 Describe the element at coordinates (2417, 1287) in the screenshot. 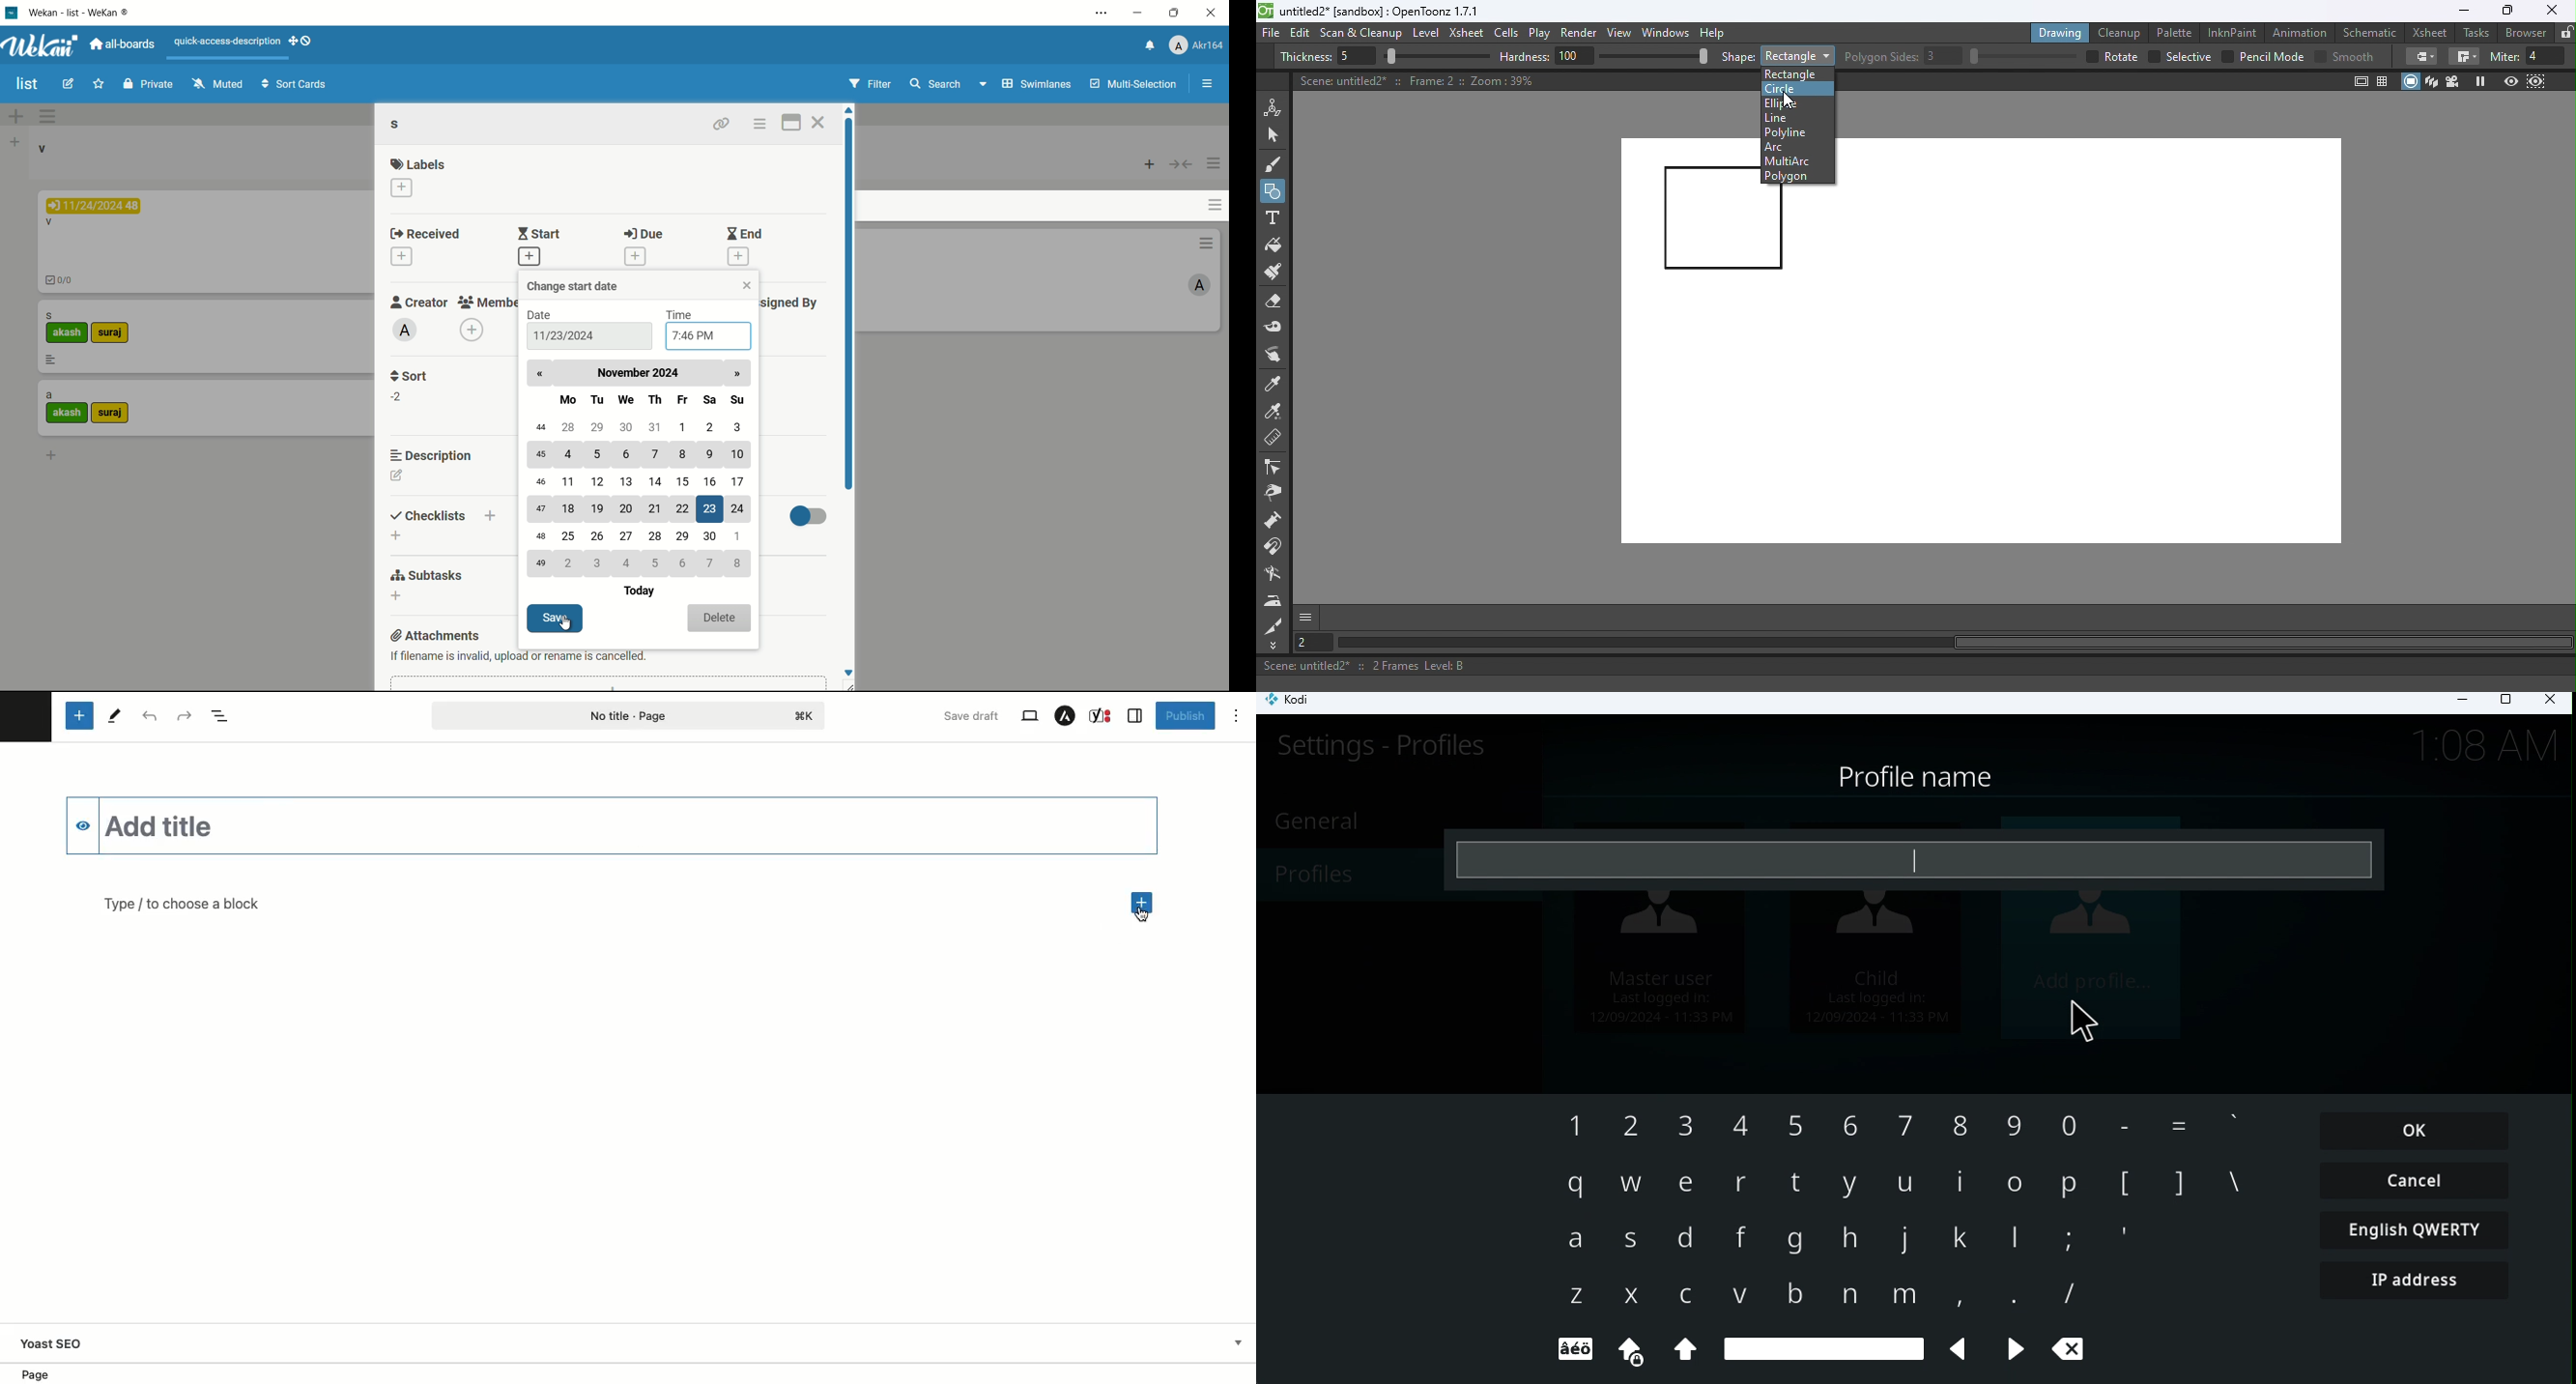

I see `IP address` at that location.